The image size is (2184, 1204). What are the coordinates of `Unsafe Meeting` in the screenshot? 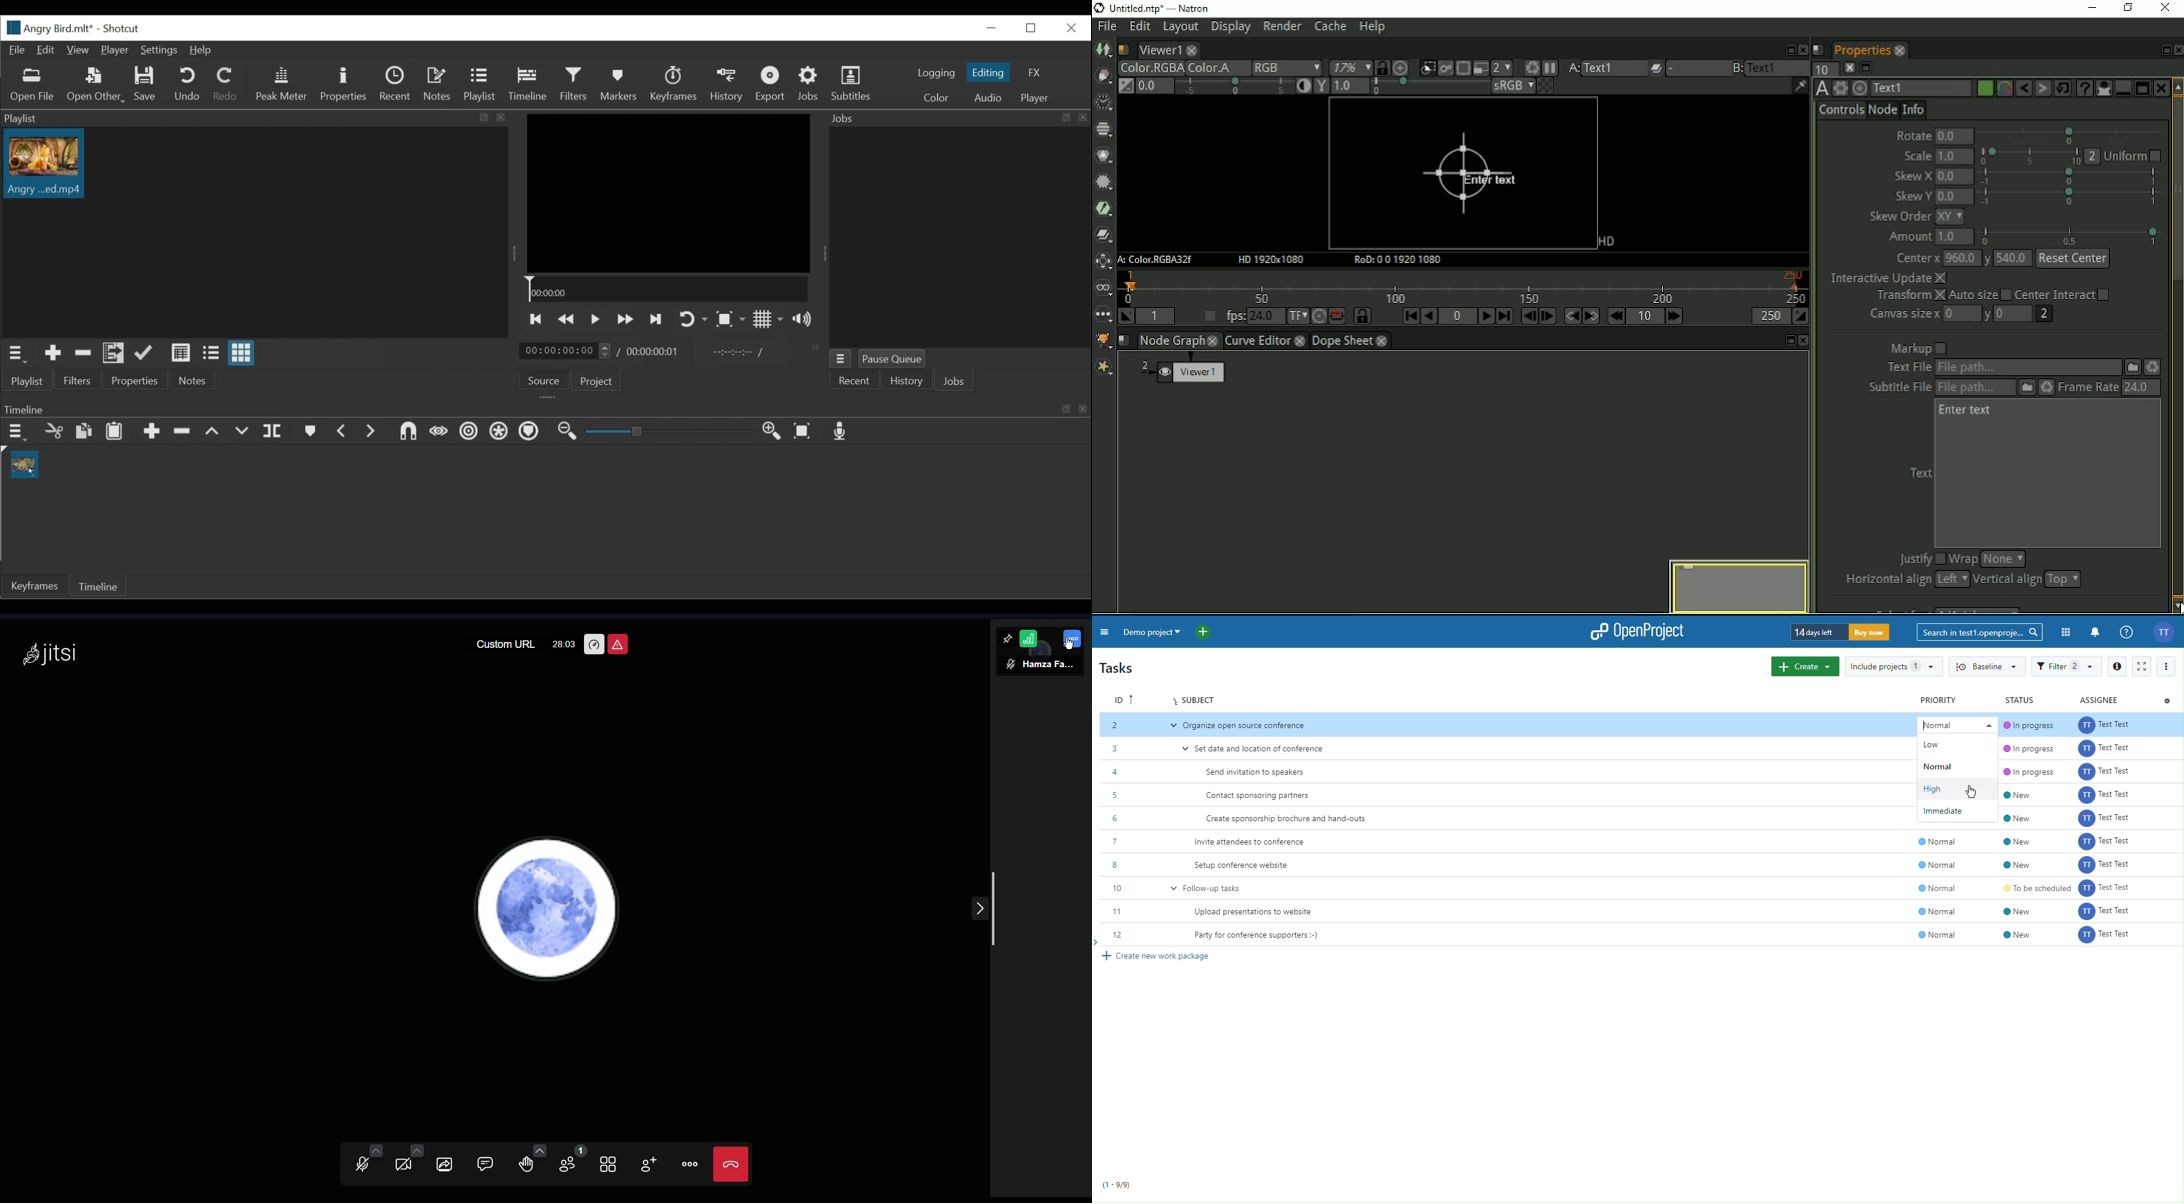 It's located at (618, 644).